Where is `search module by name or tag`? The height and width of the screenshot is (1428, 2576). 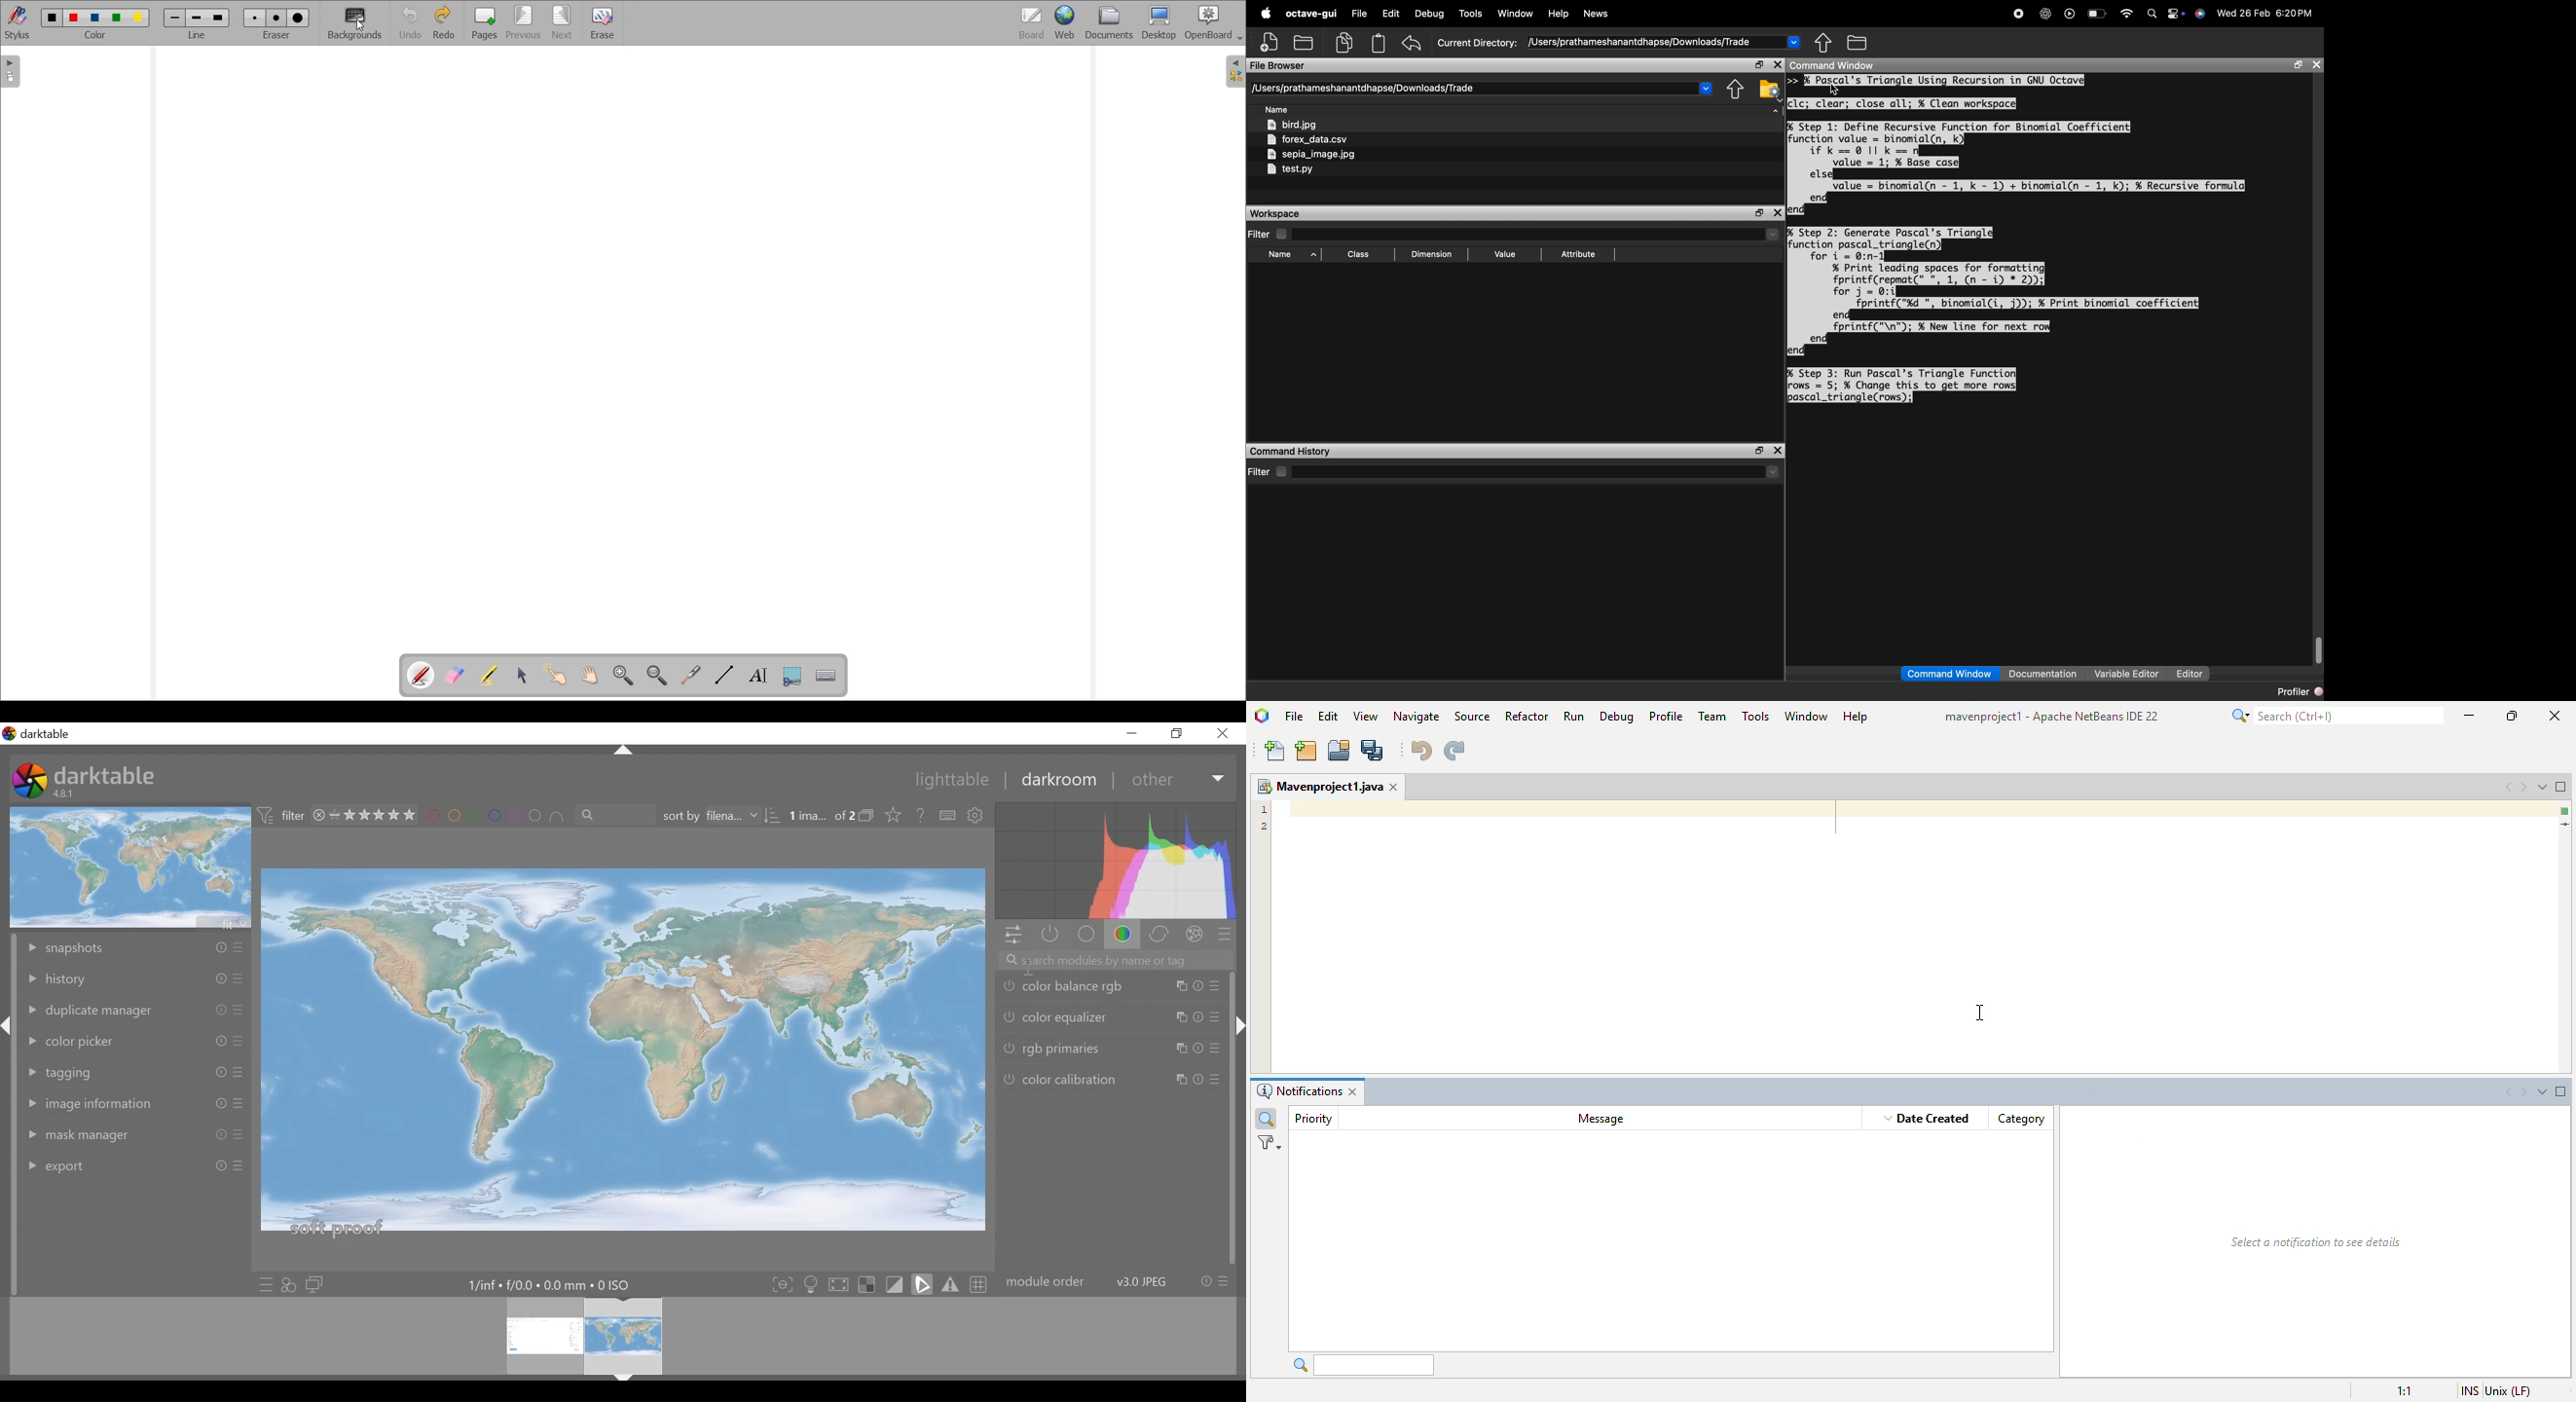 search module by name or tag is located at coordinates (1112, 961).